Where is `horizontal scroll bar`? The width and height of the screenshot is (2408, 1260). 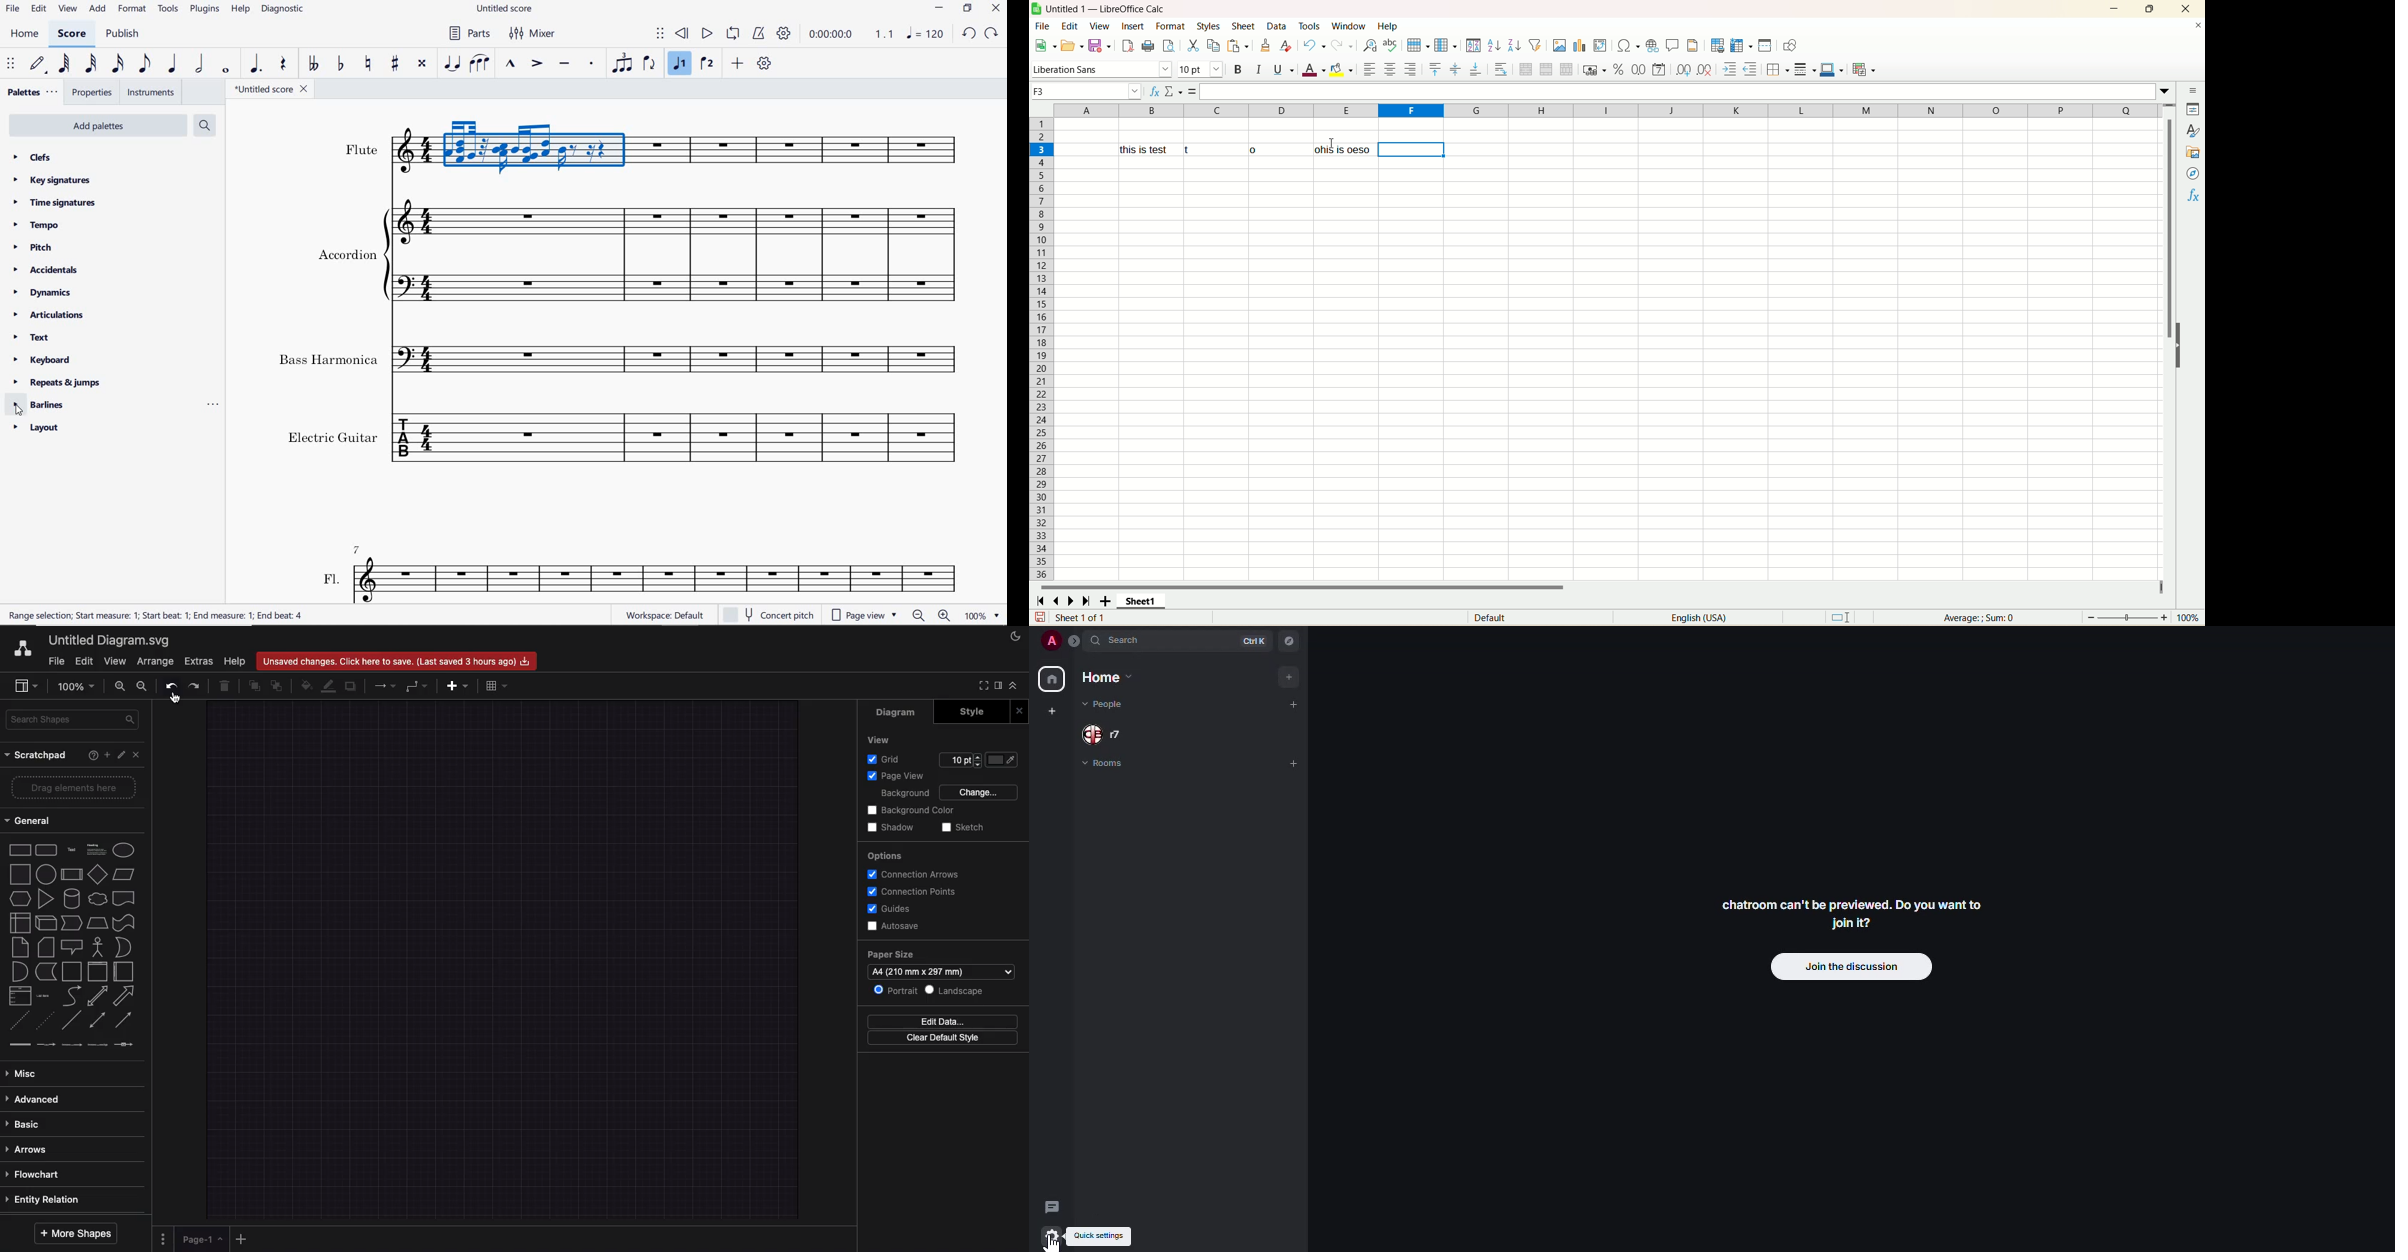
horizontal scroll bar is located at coordinates (1600, 584).